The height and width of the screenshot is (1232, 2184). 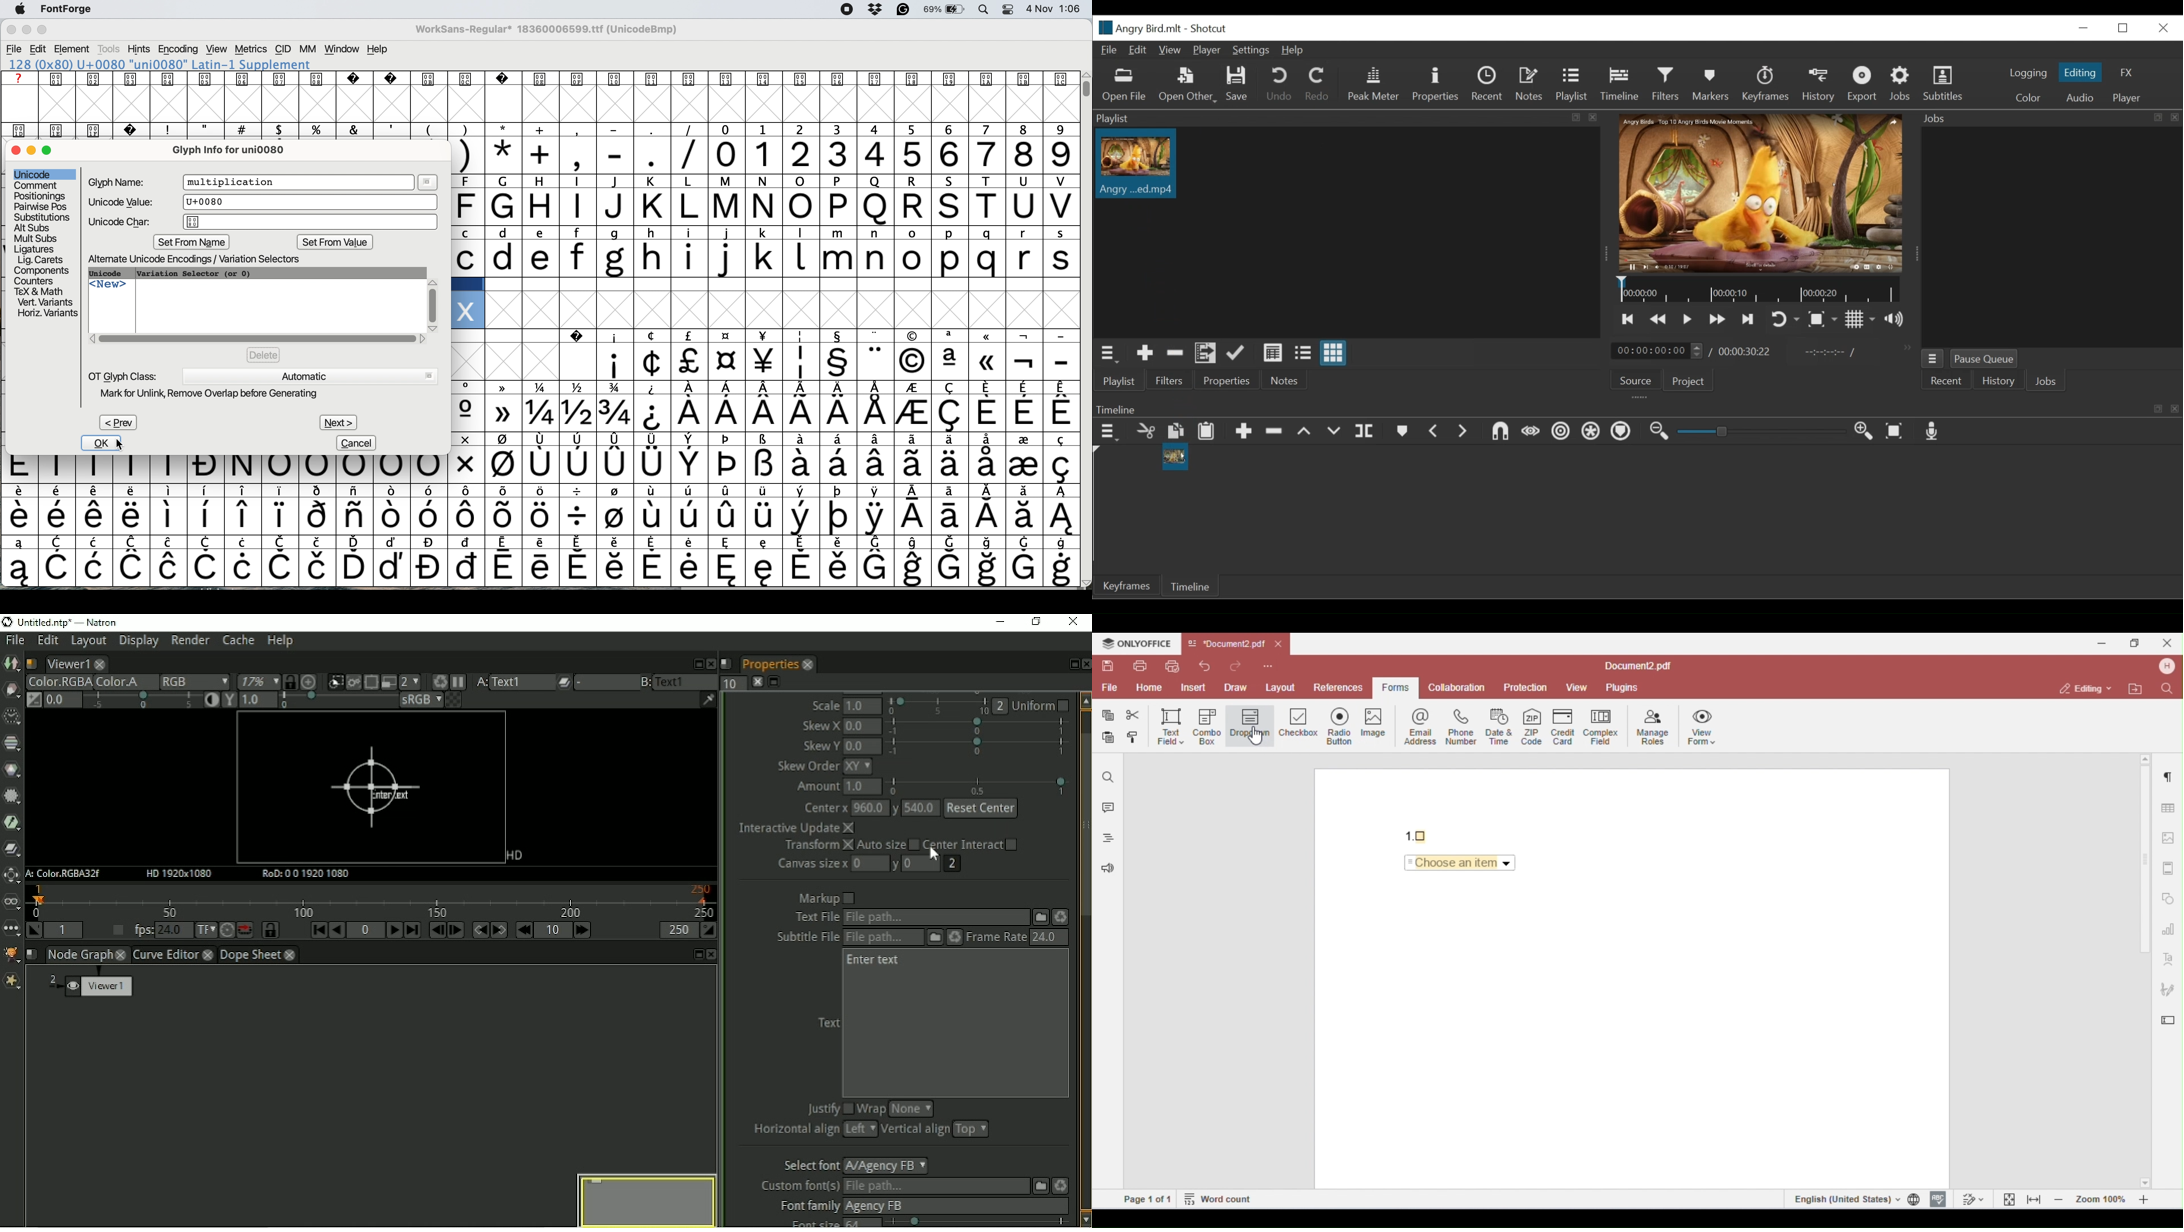 I want to click on Add filesto the playlist, so click(x=1206, y=352).